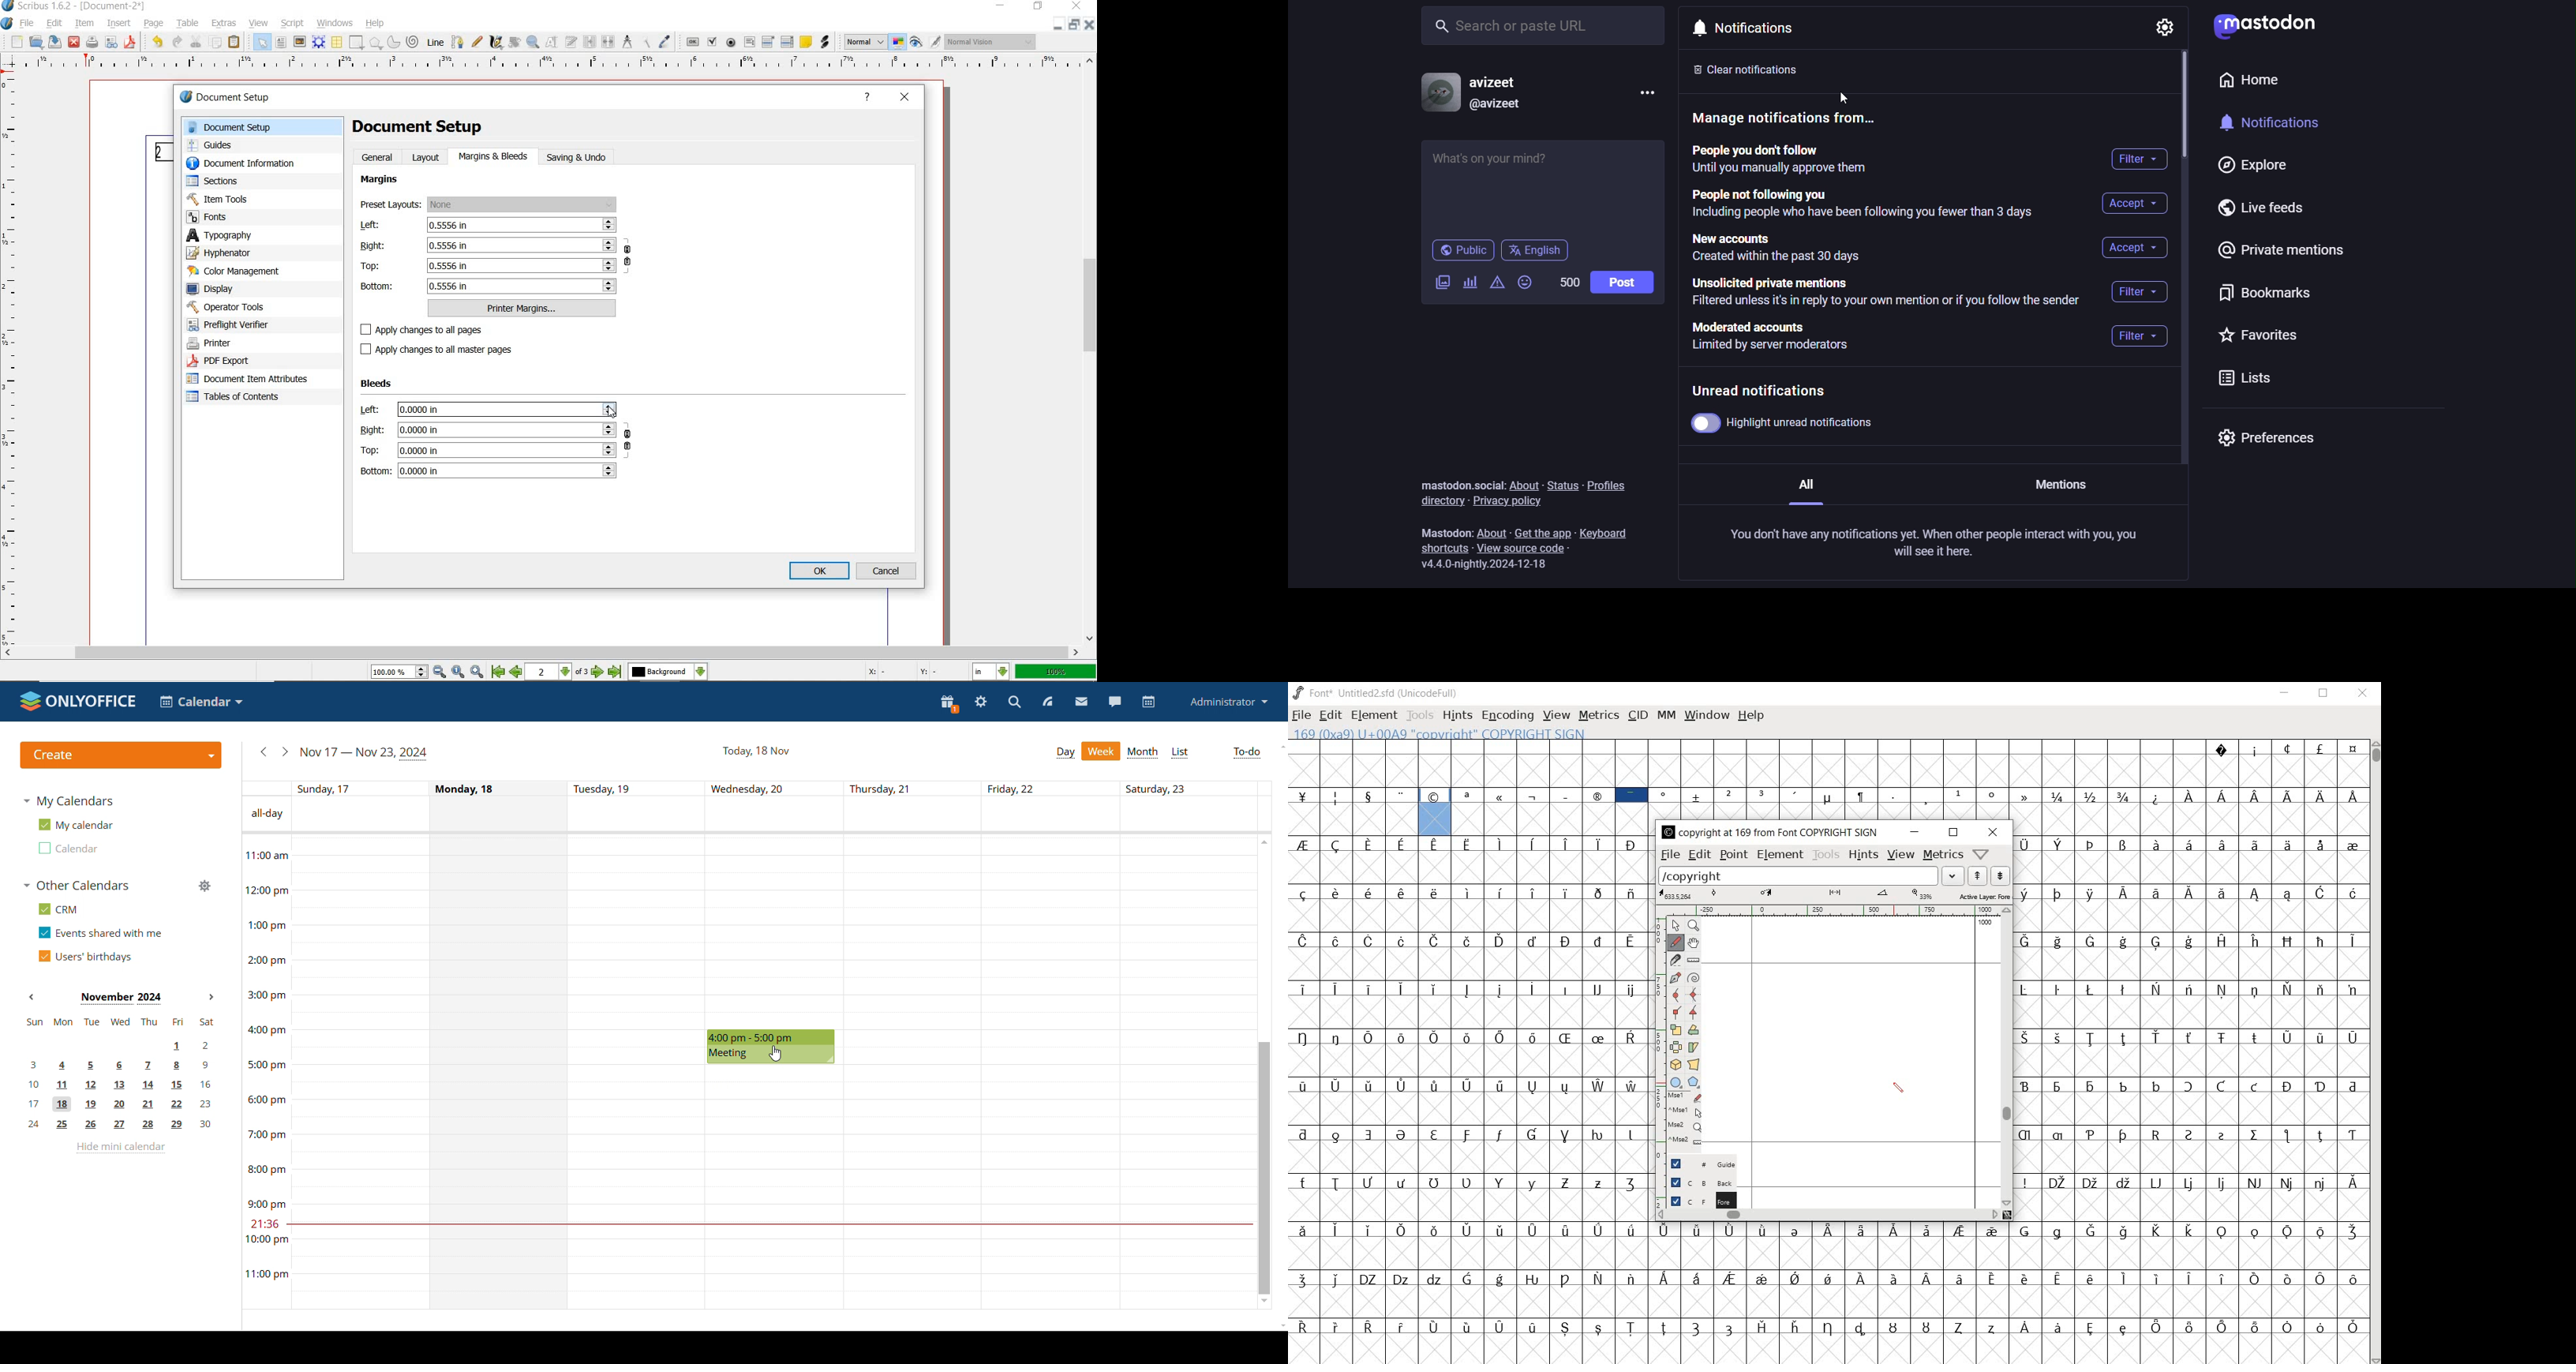 Image resolution: width=2576 pixels, height=1372 pixels. What do you see at coordinates (120, 1074) in the screenshot?
I see `mini calendar` at bounding box center [120, 1074].